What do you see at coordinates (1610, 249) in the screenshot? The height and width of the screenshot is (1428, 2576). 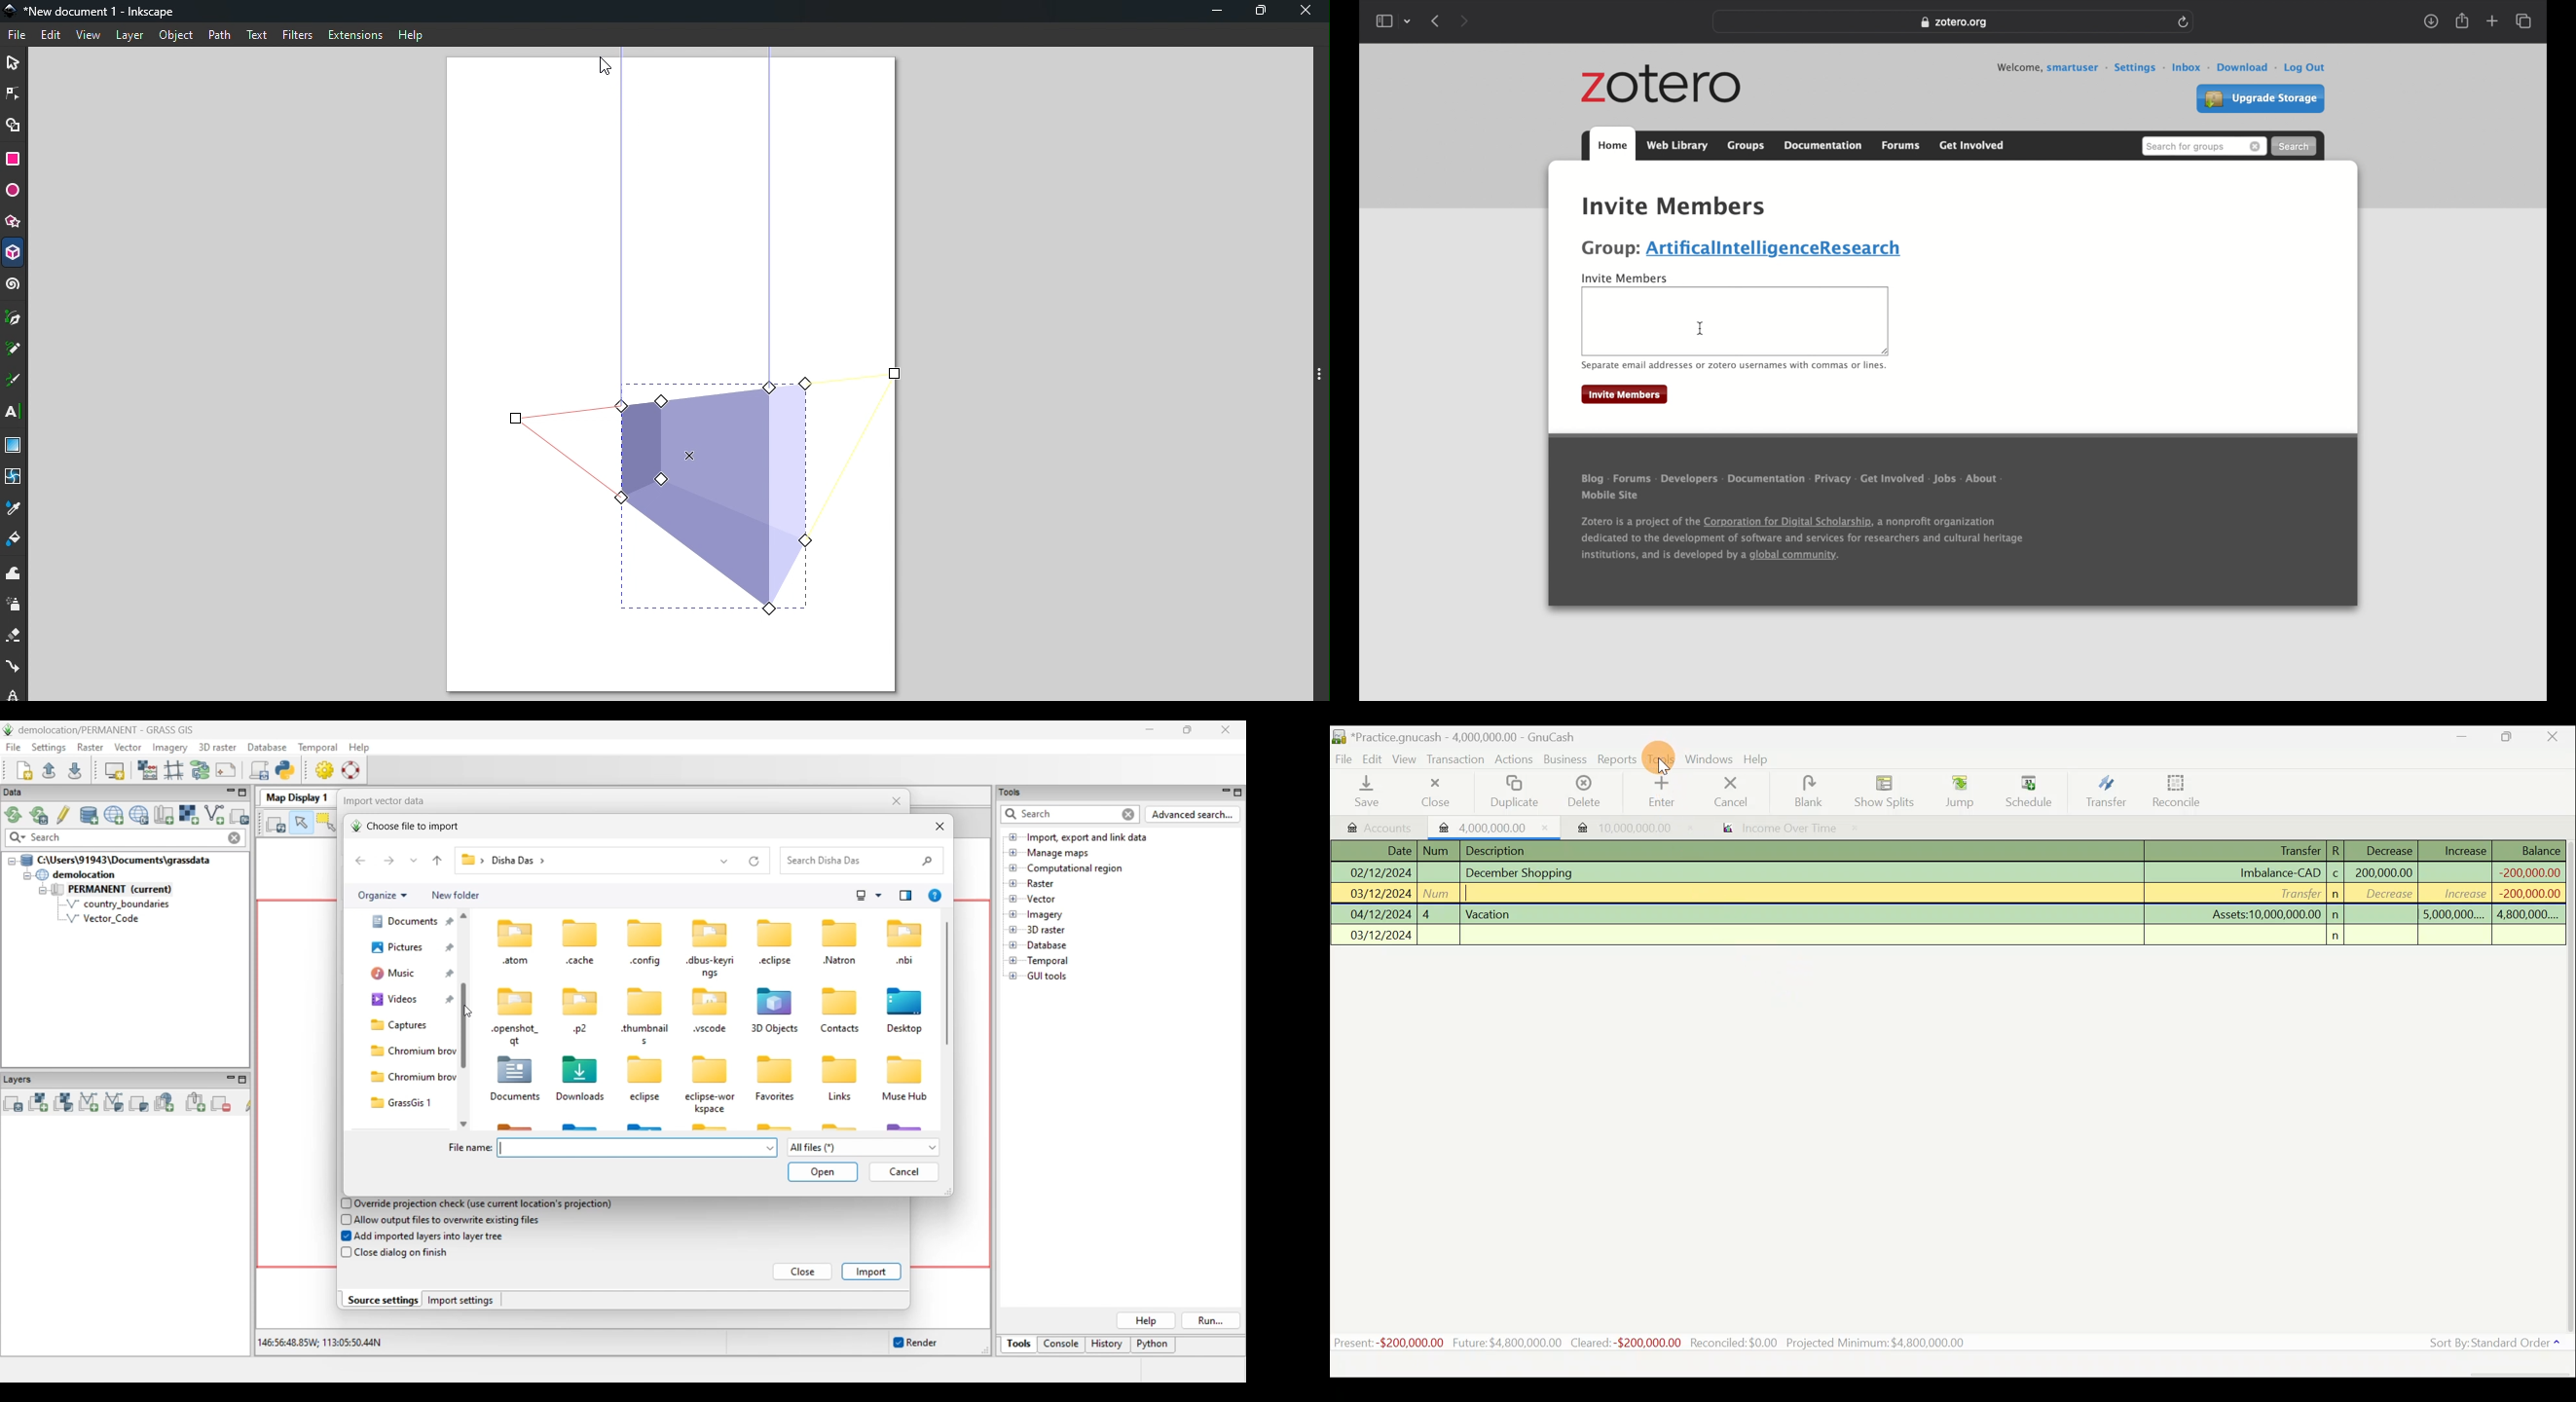 I see `group:` at bounding box center [1610, 249].